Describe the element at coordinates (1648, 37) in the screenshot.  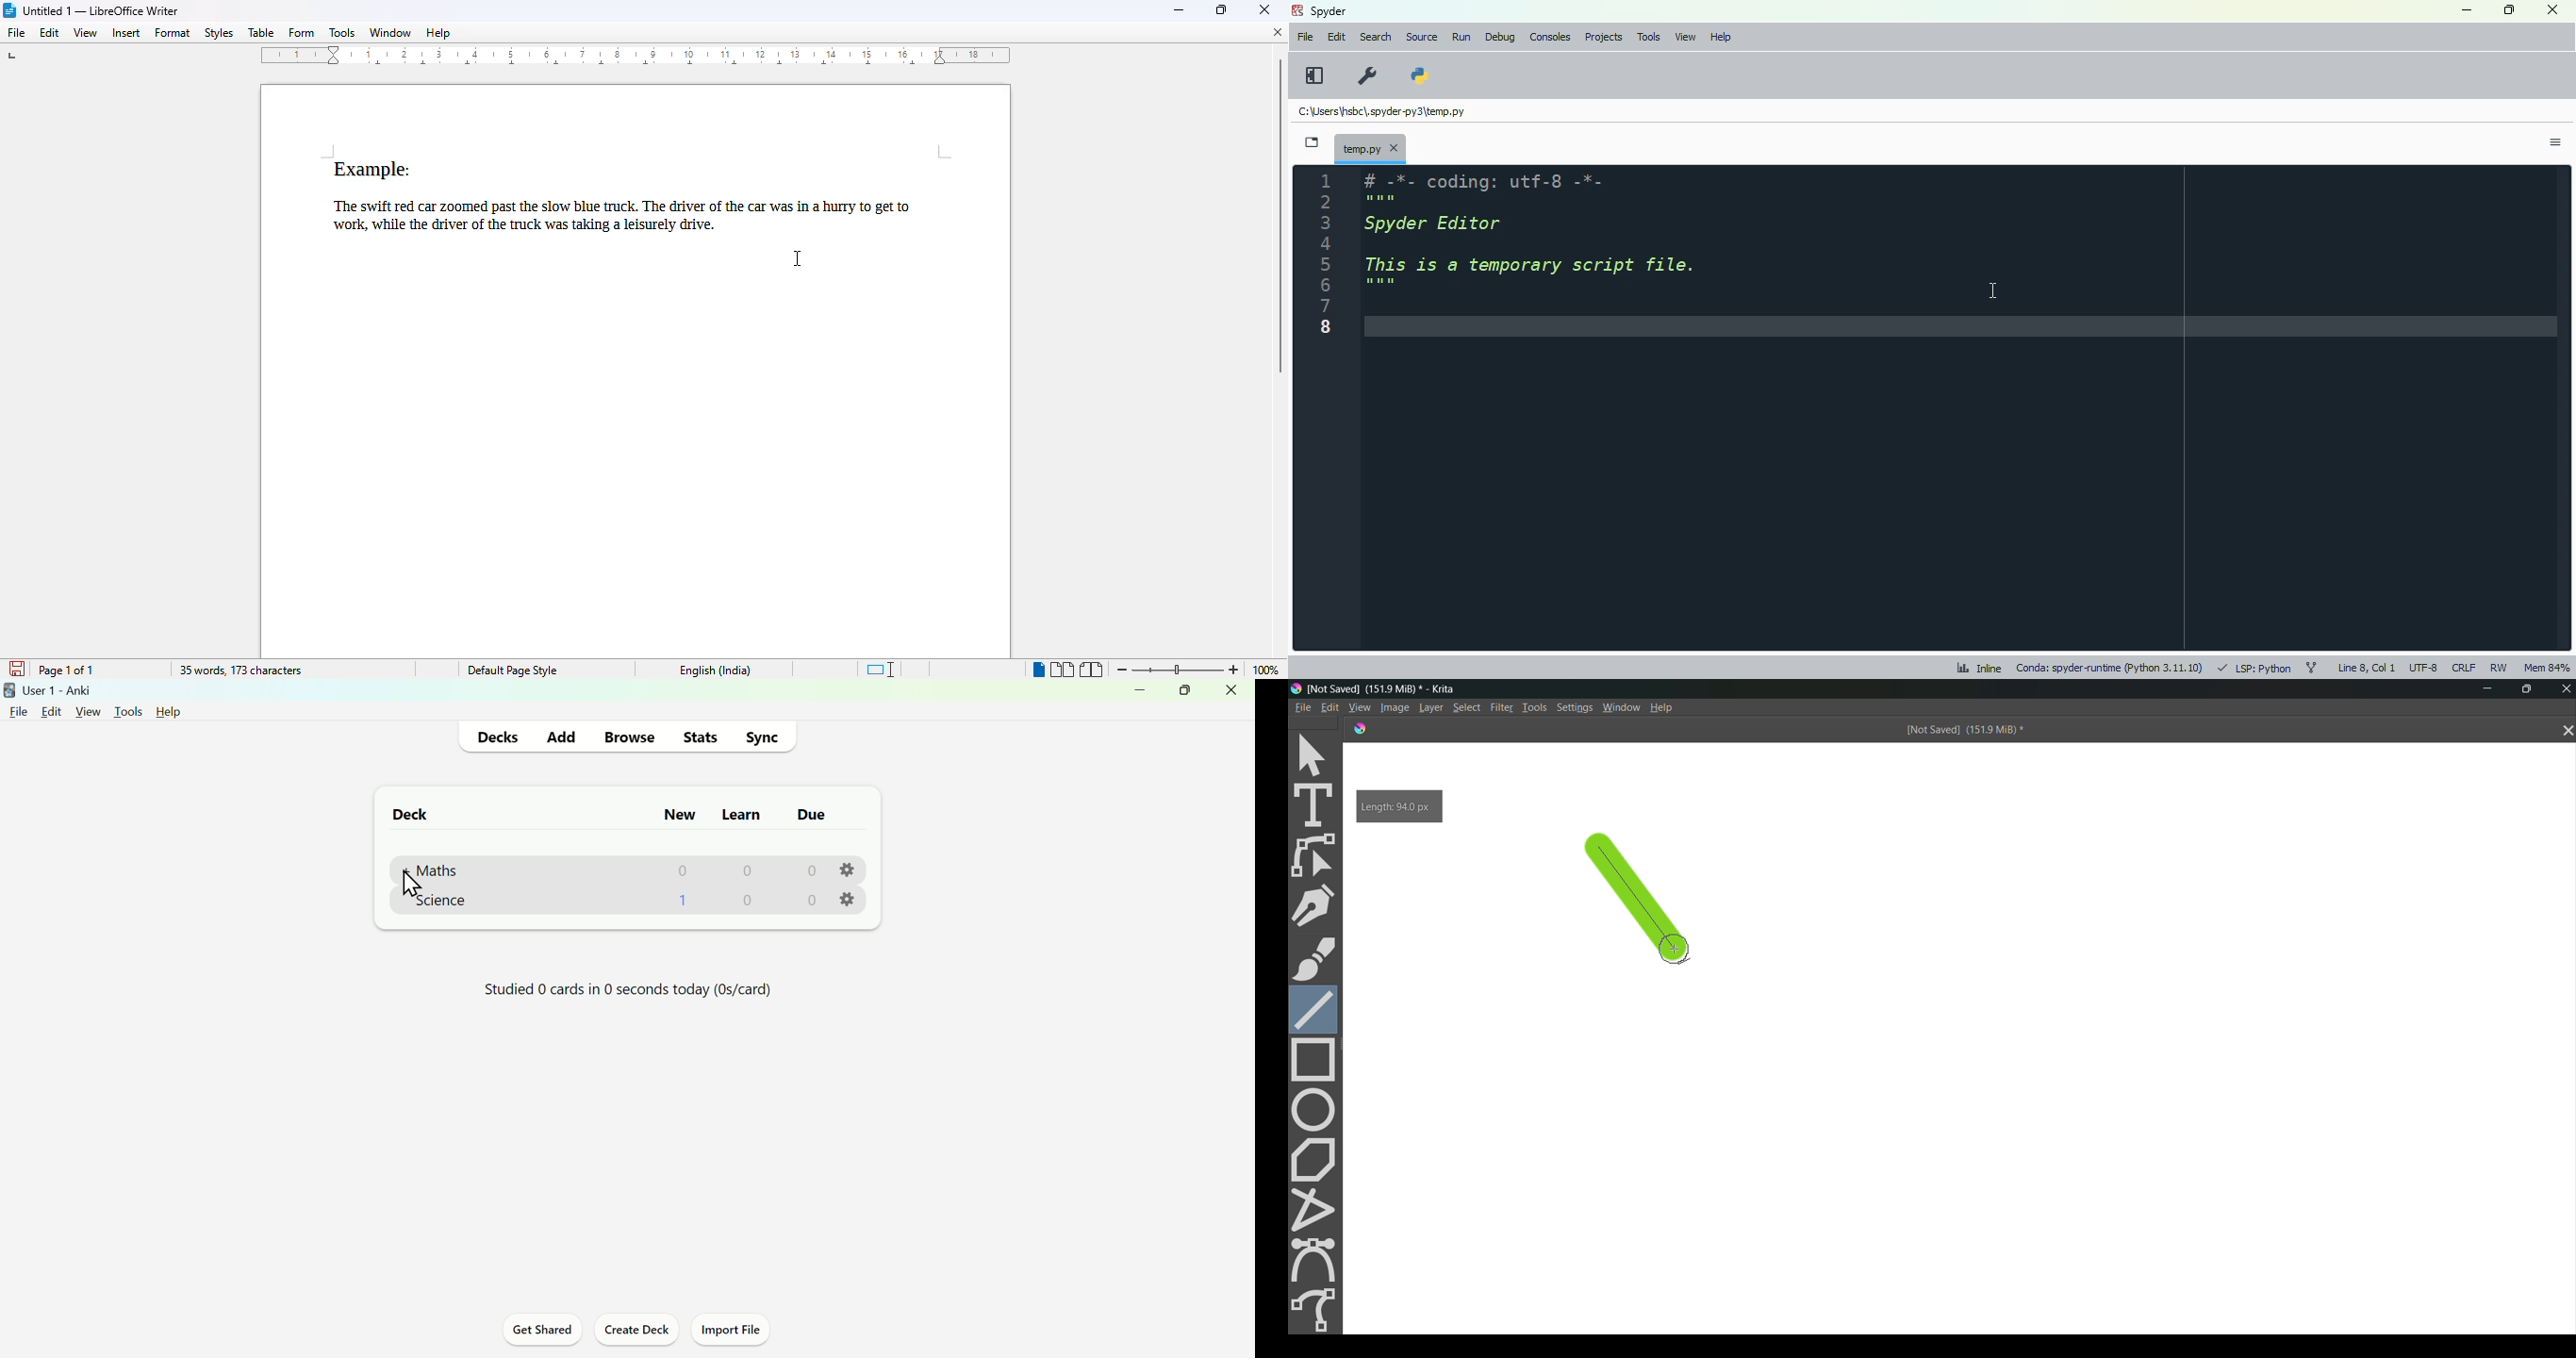
I see `tools` at that location.